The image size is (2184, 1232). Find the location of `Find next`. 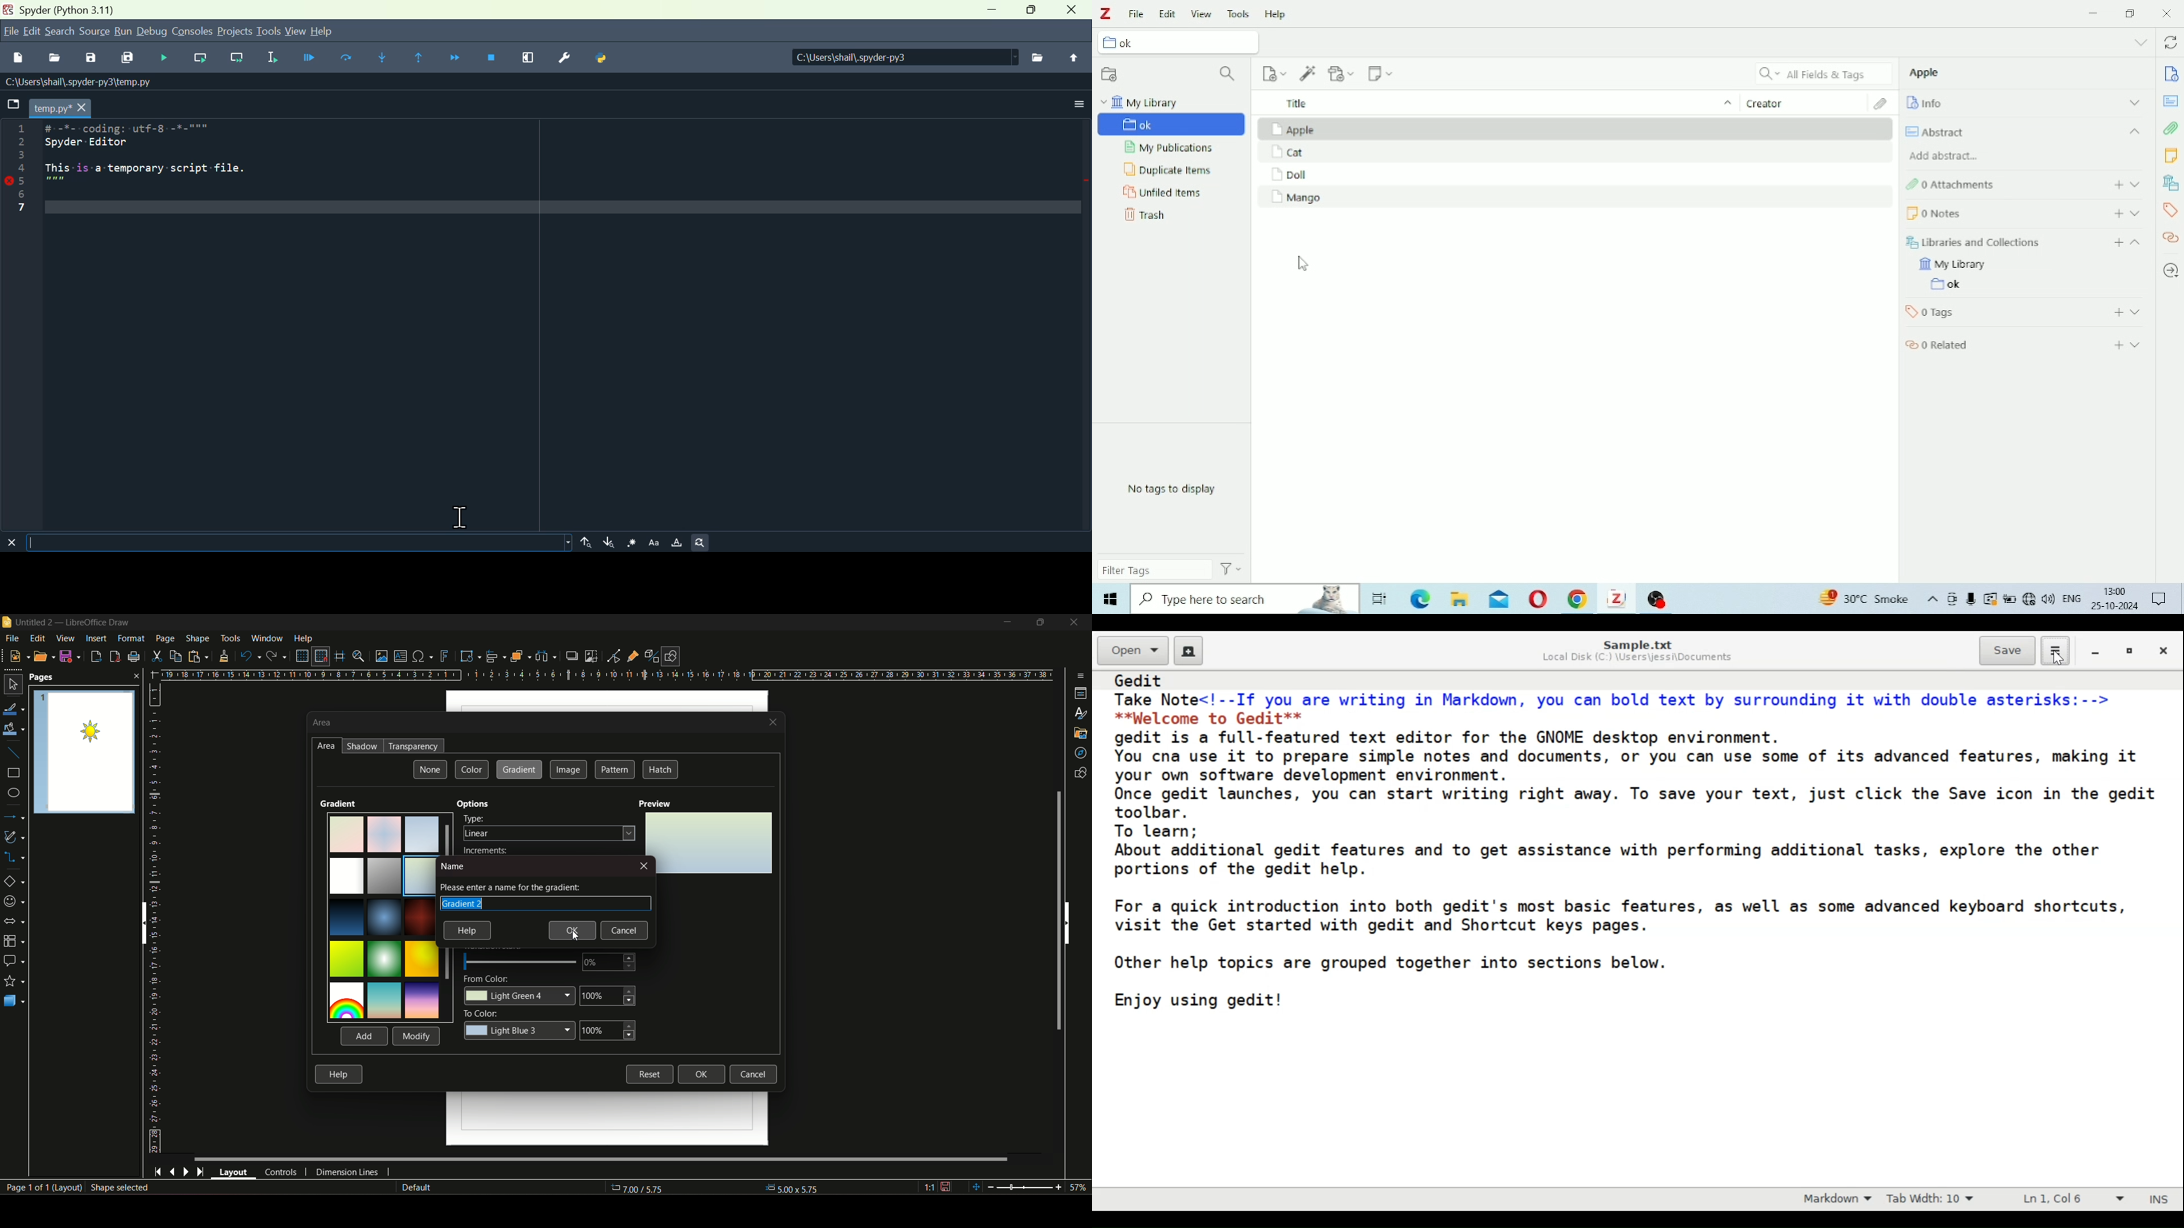

Find next is located at coordinates (607, 543).